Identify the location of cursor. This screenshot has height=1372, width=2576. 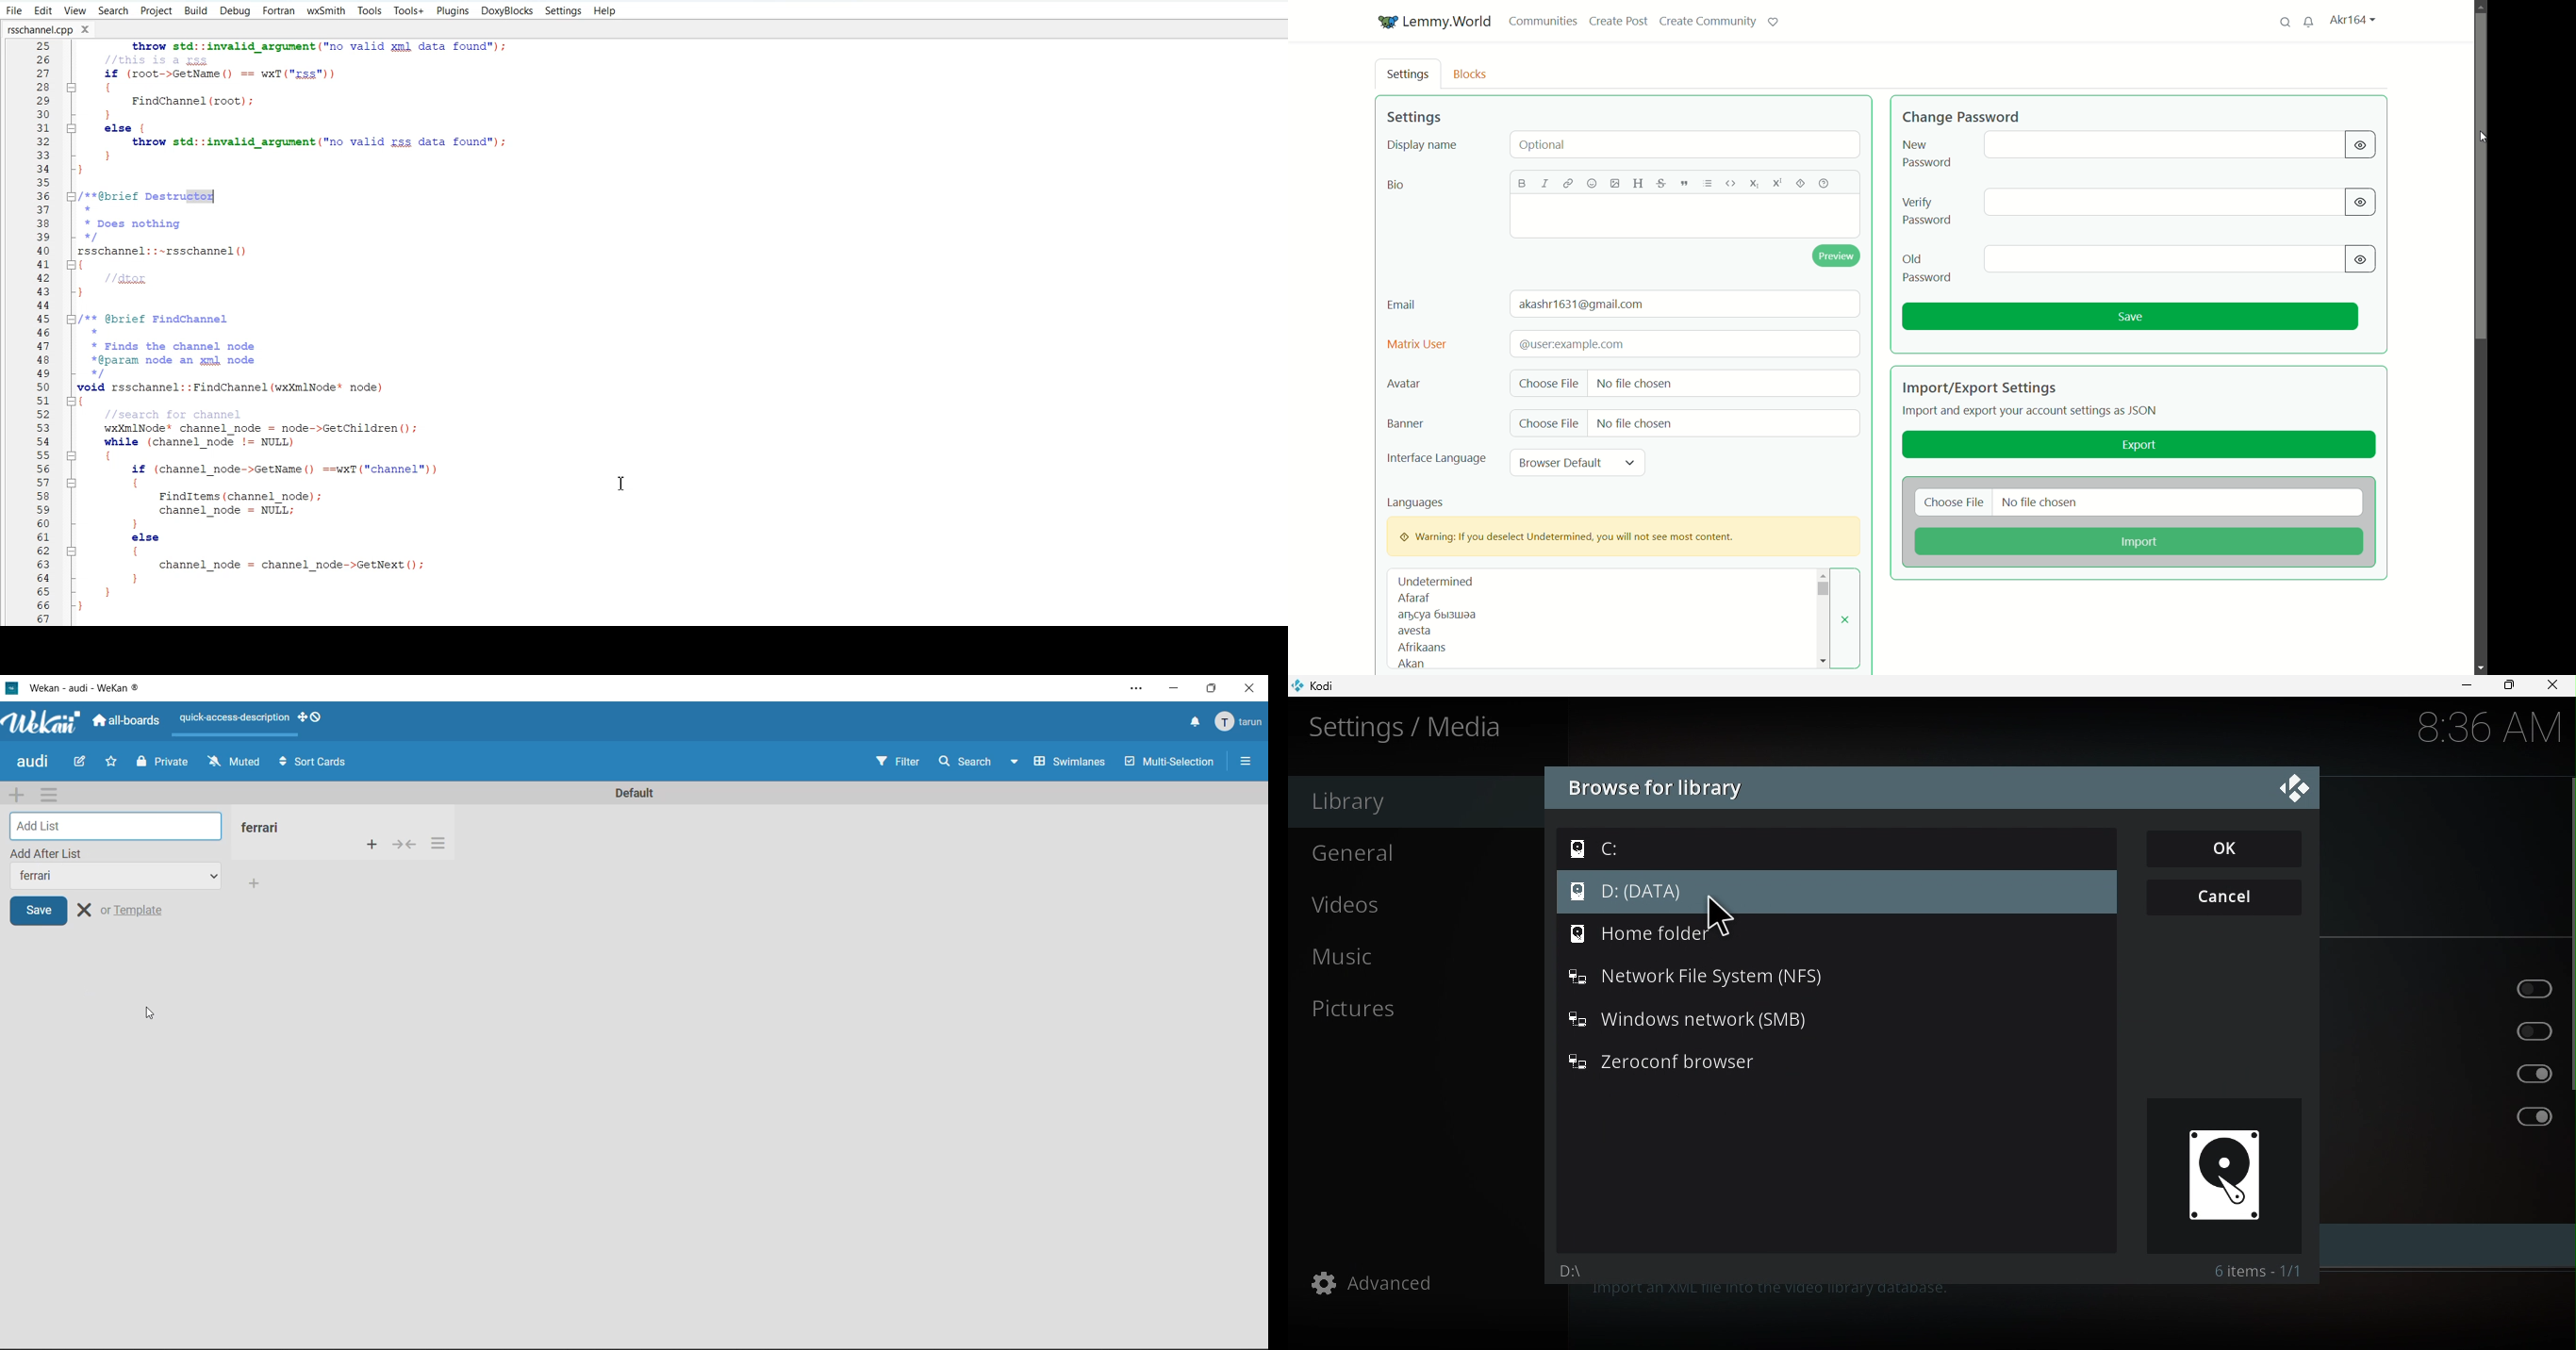
(1720, 921).